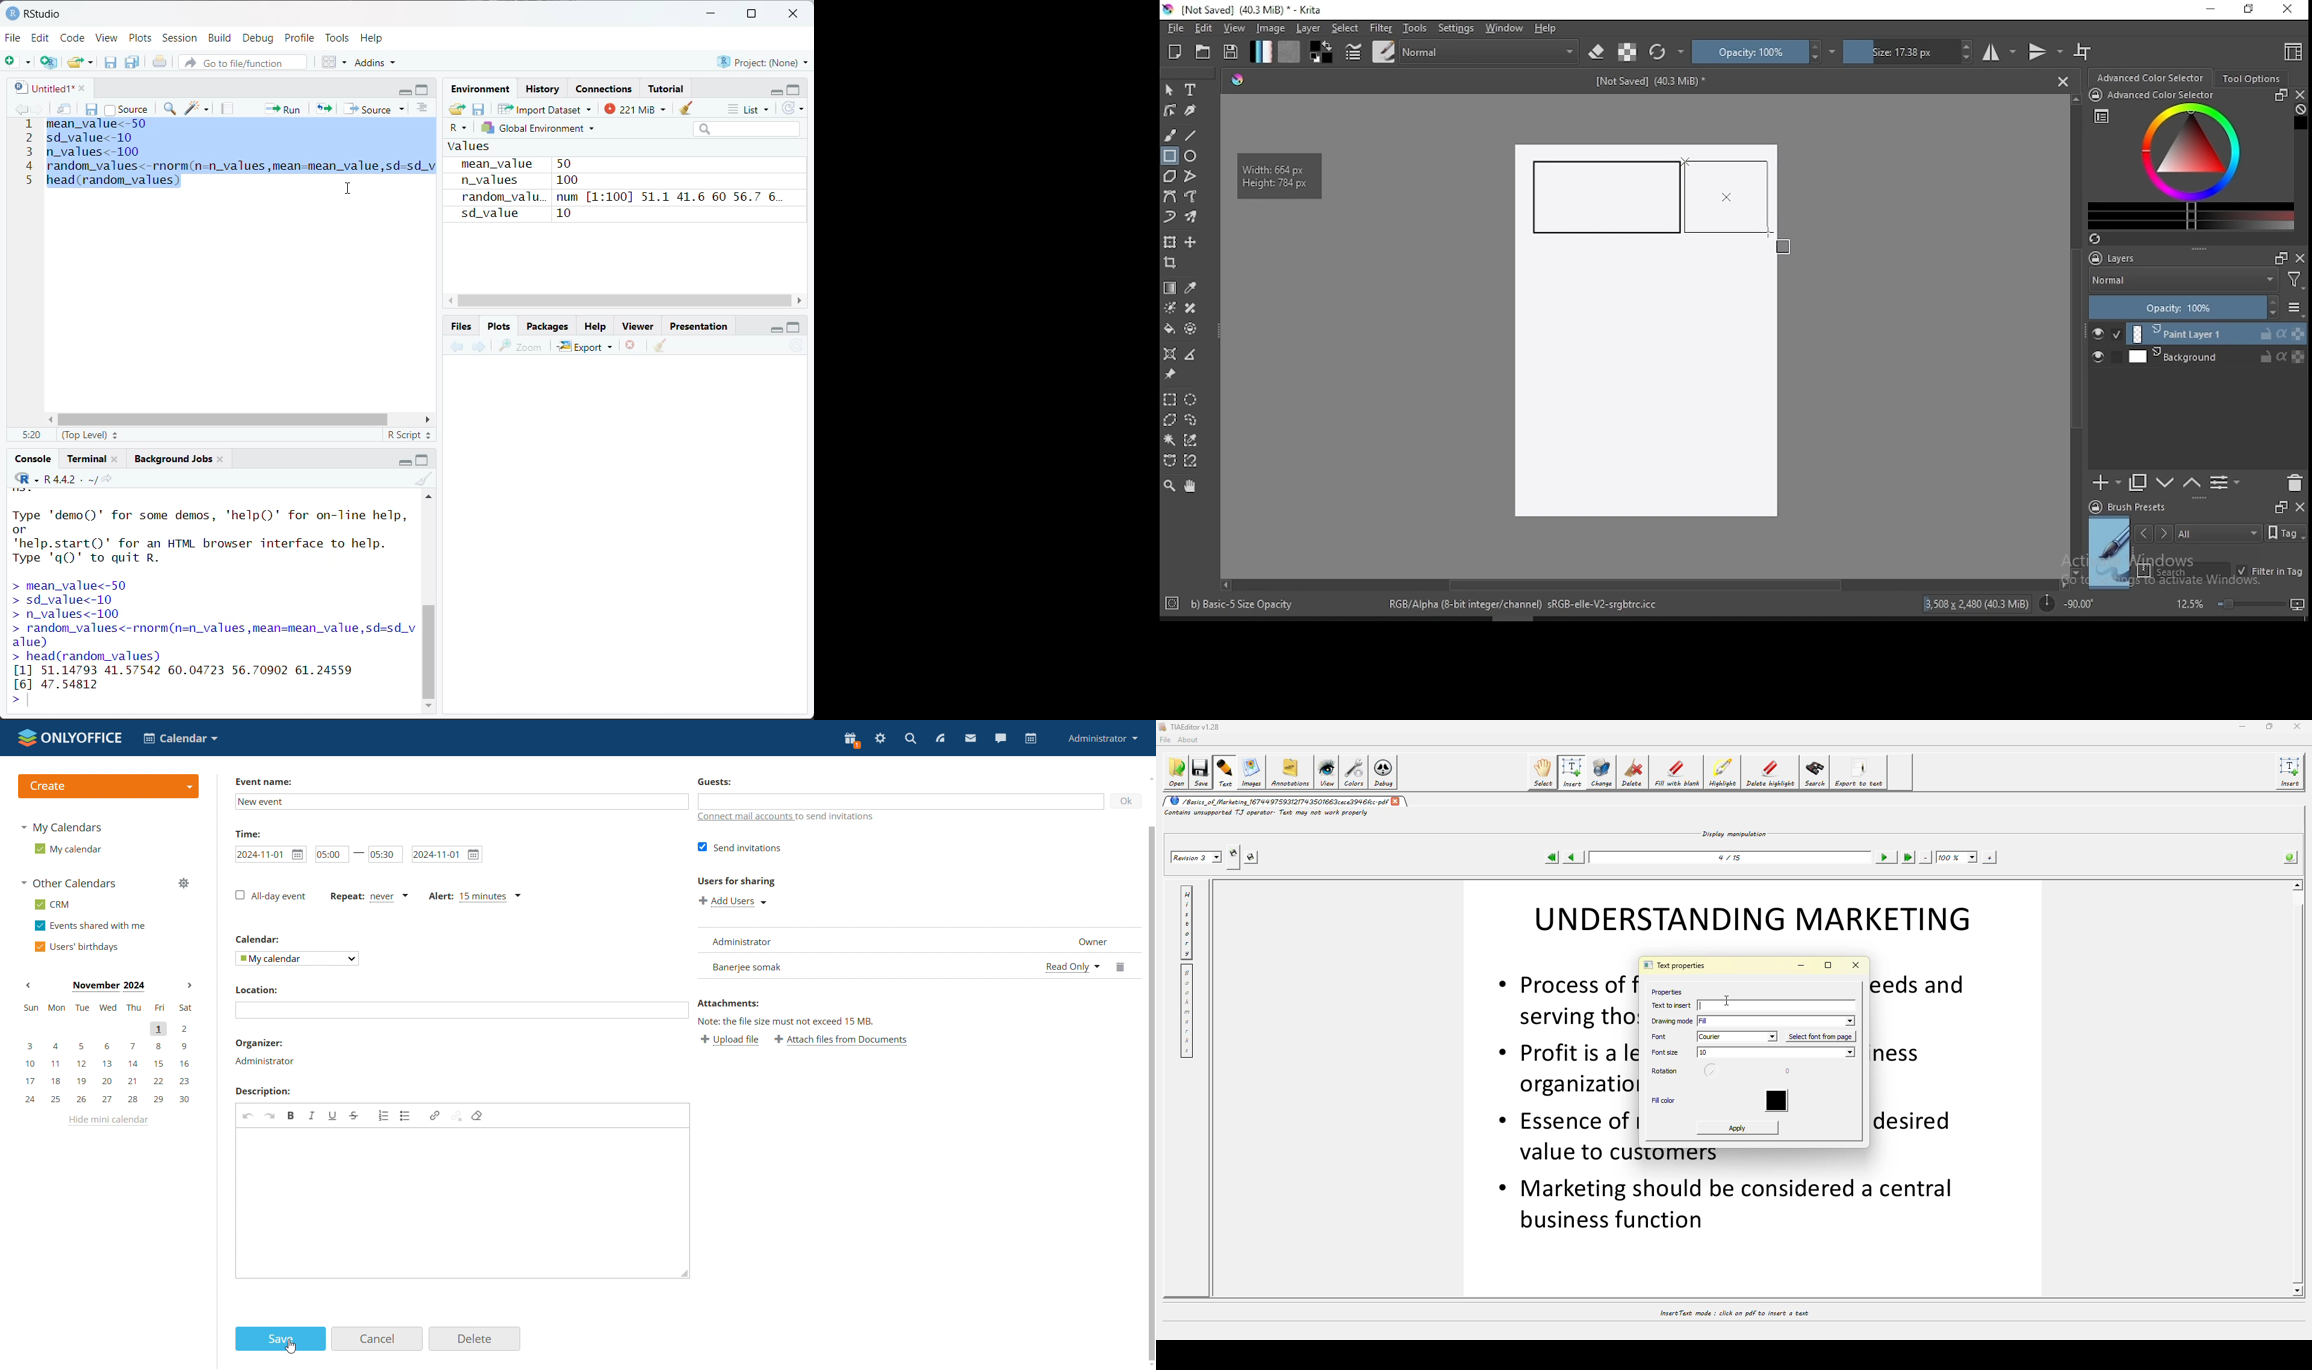 Image resolution: width=2324 pixels, height=1372 pixels. I want to click on next plot, so click(478, 347).